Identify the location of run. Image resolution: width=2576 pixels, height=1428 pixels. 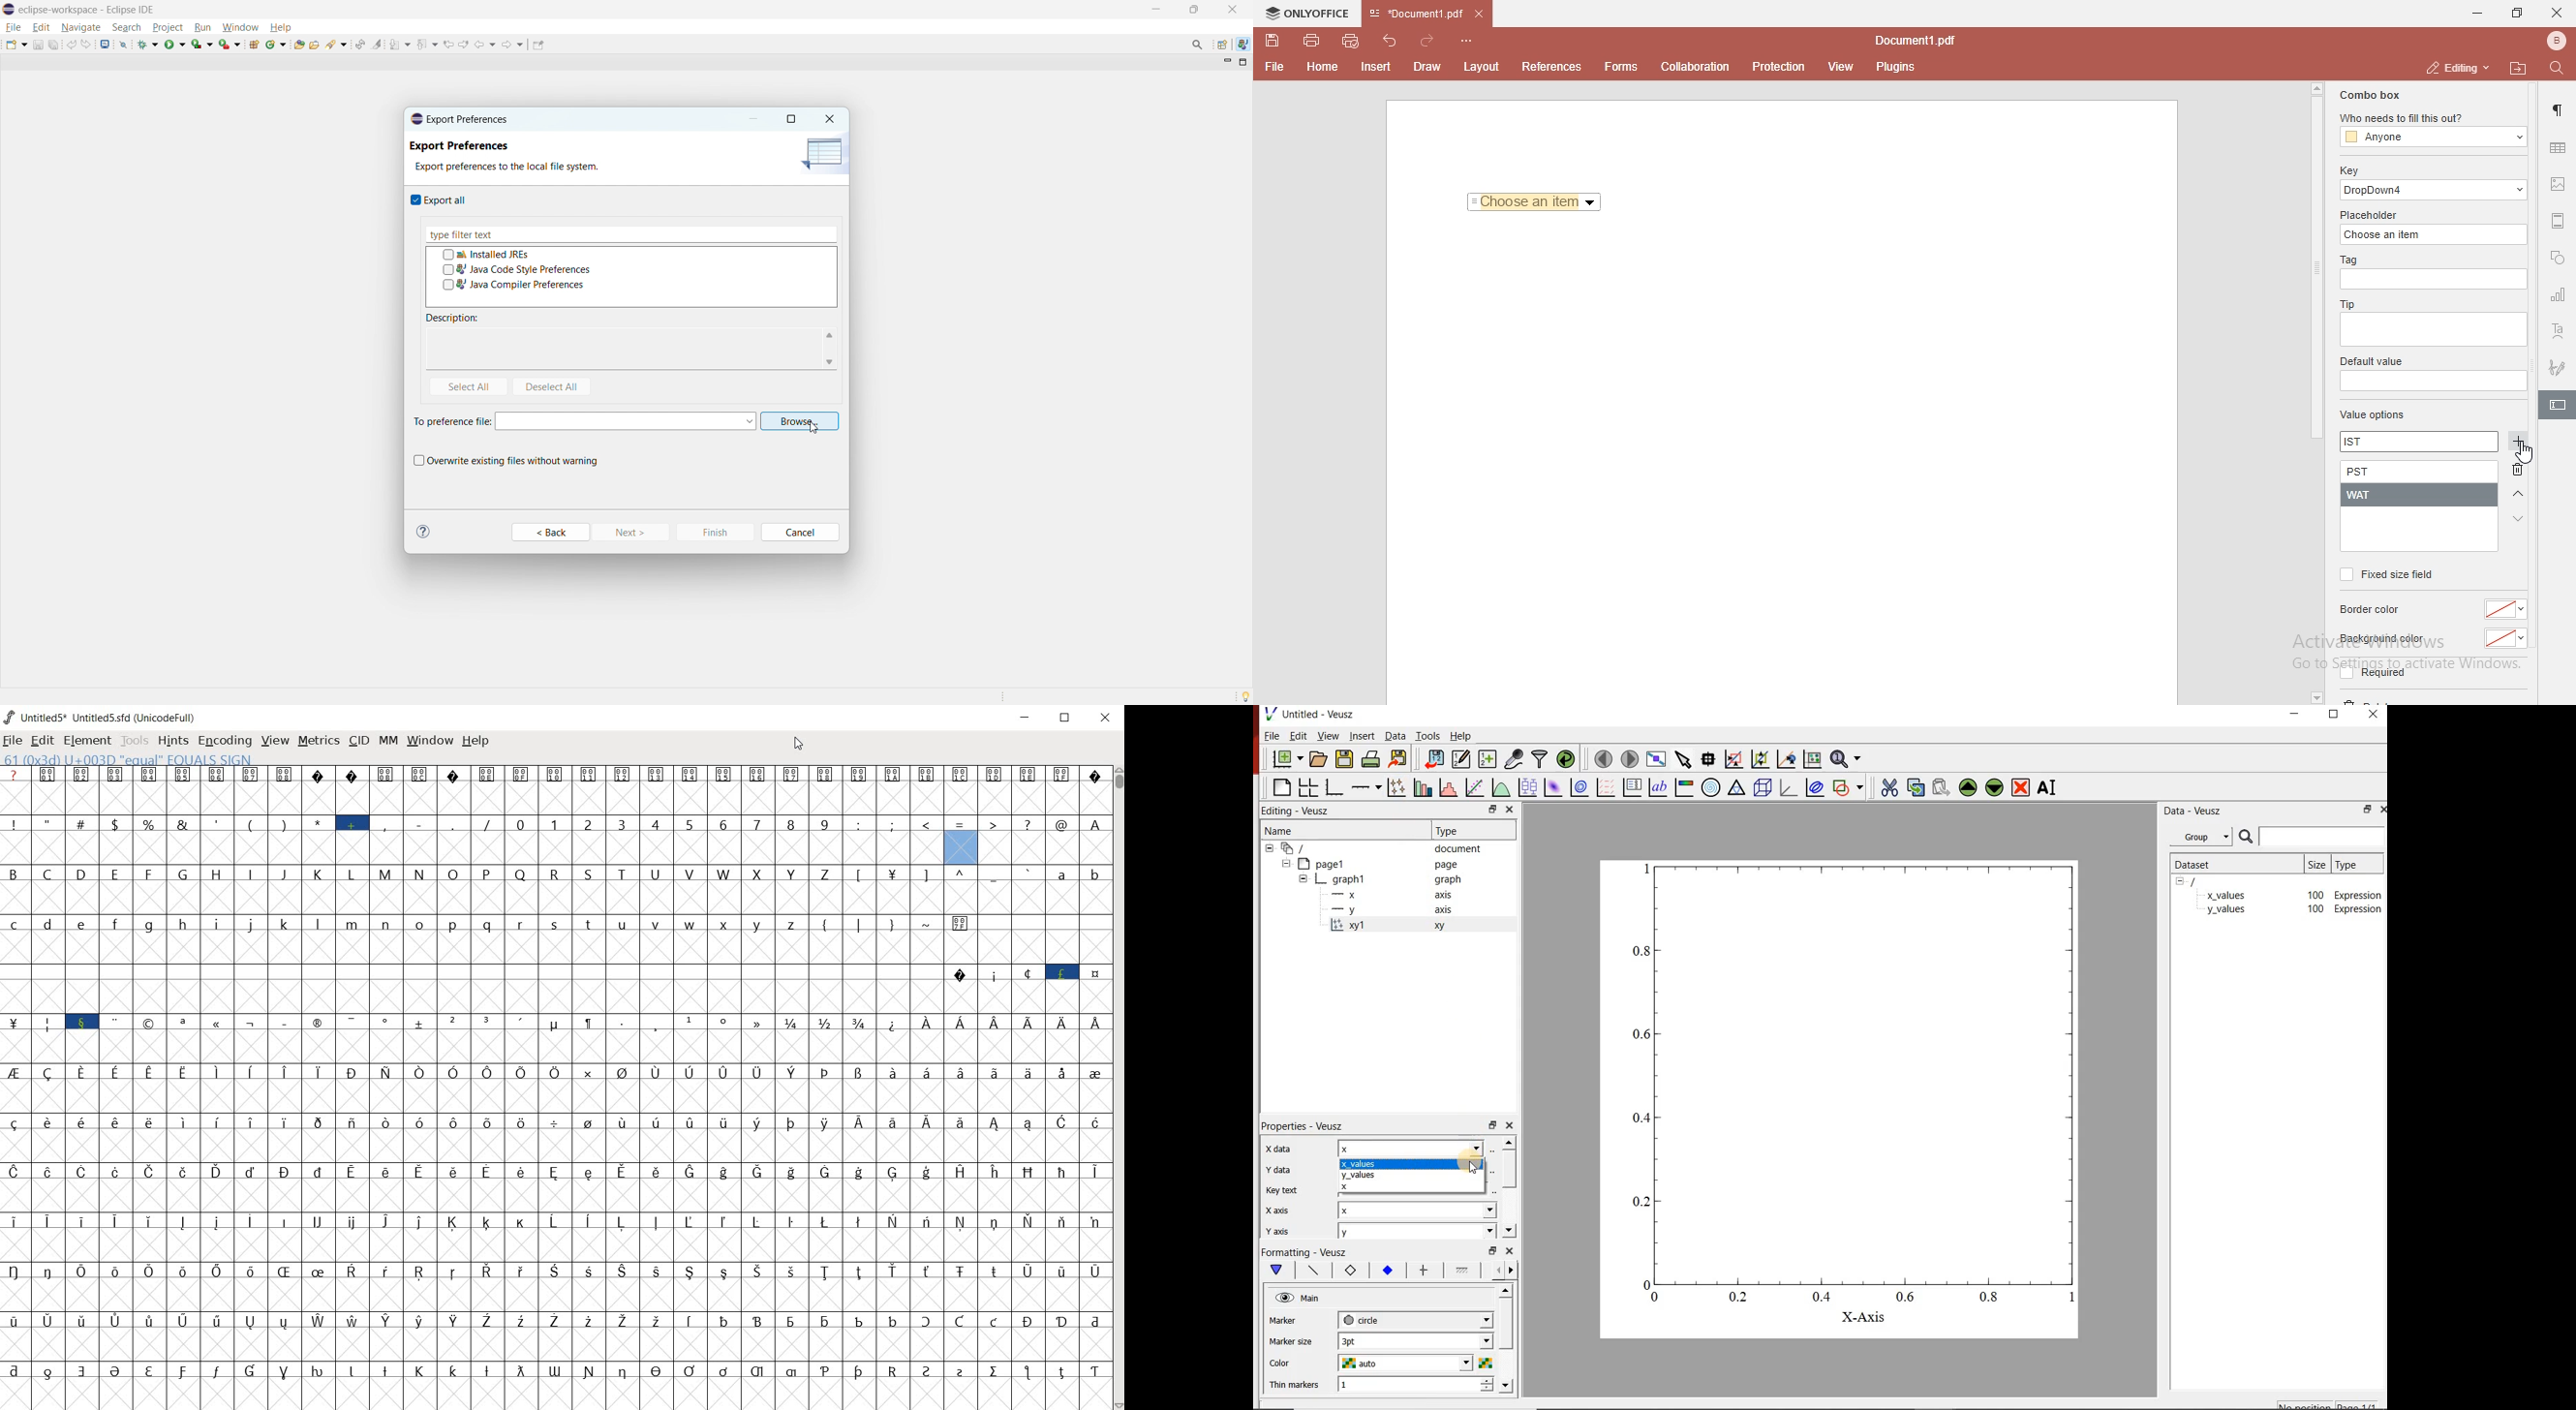
(175, 45).